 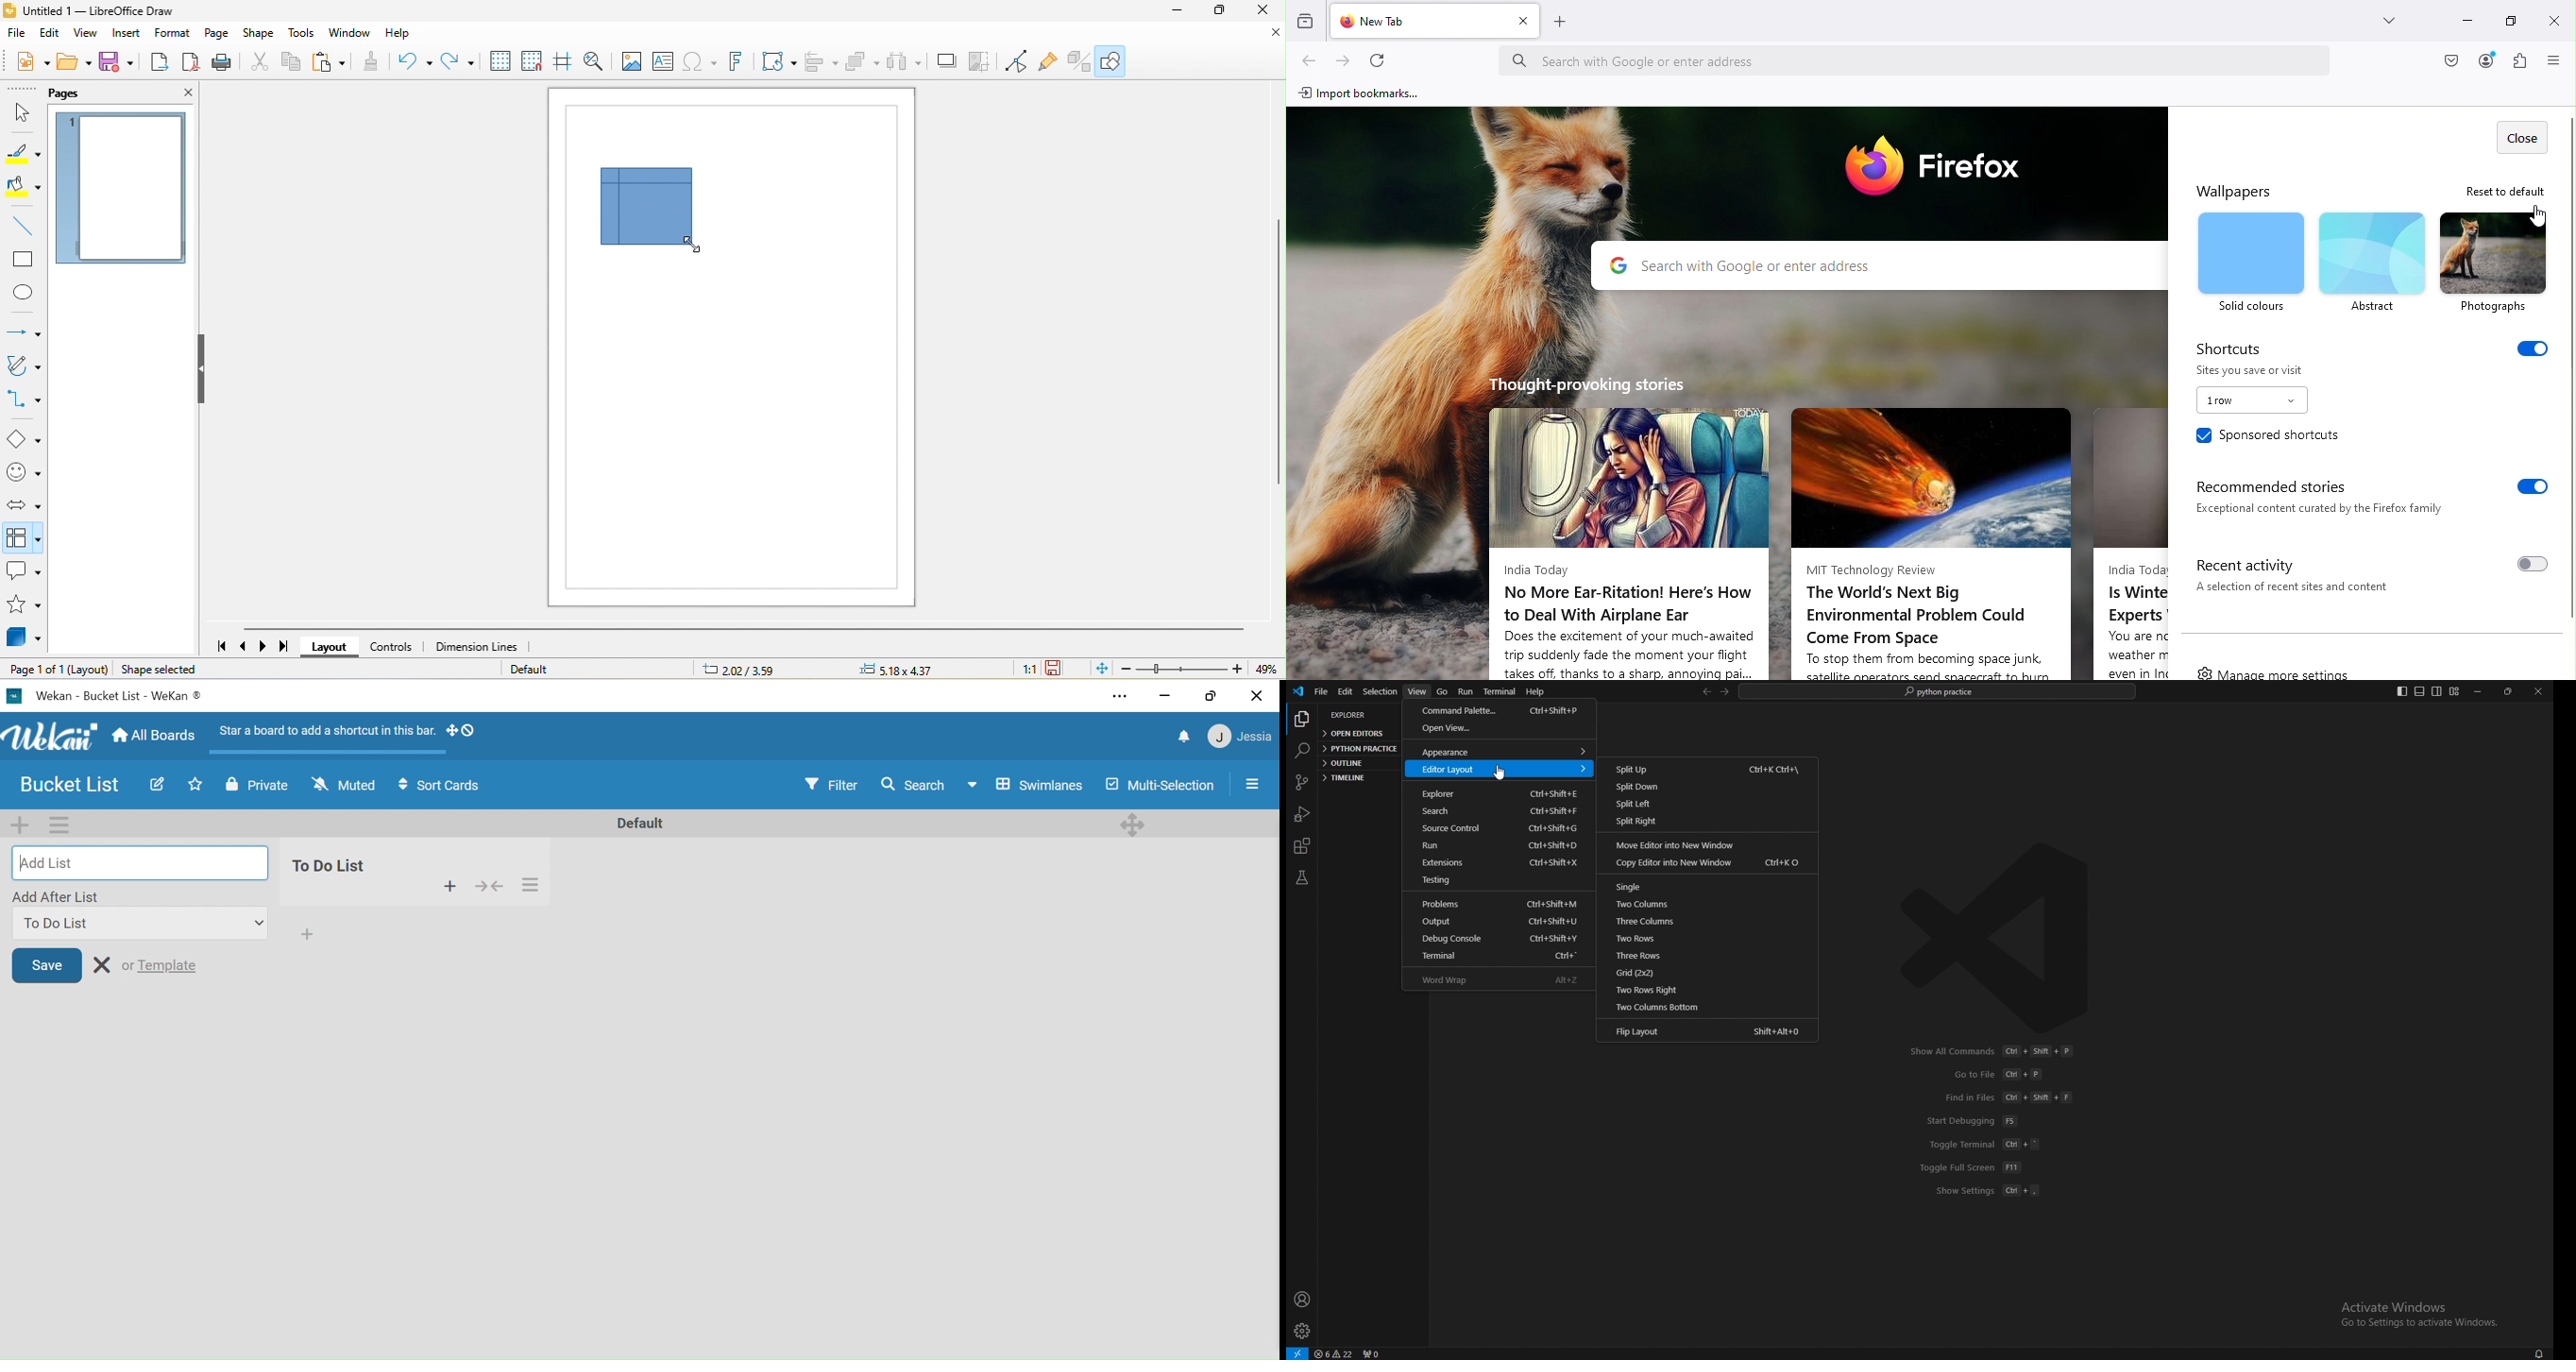 What do you see at coordinates (2421, 1314) in the screenshot?
I see `Activate Windows
Go to Settings to activate Windows.` at bounding box center [2421, 1314].